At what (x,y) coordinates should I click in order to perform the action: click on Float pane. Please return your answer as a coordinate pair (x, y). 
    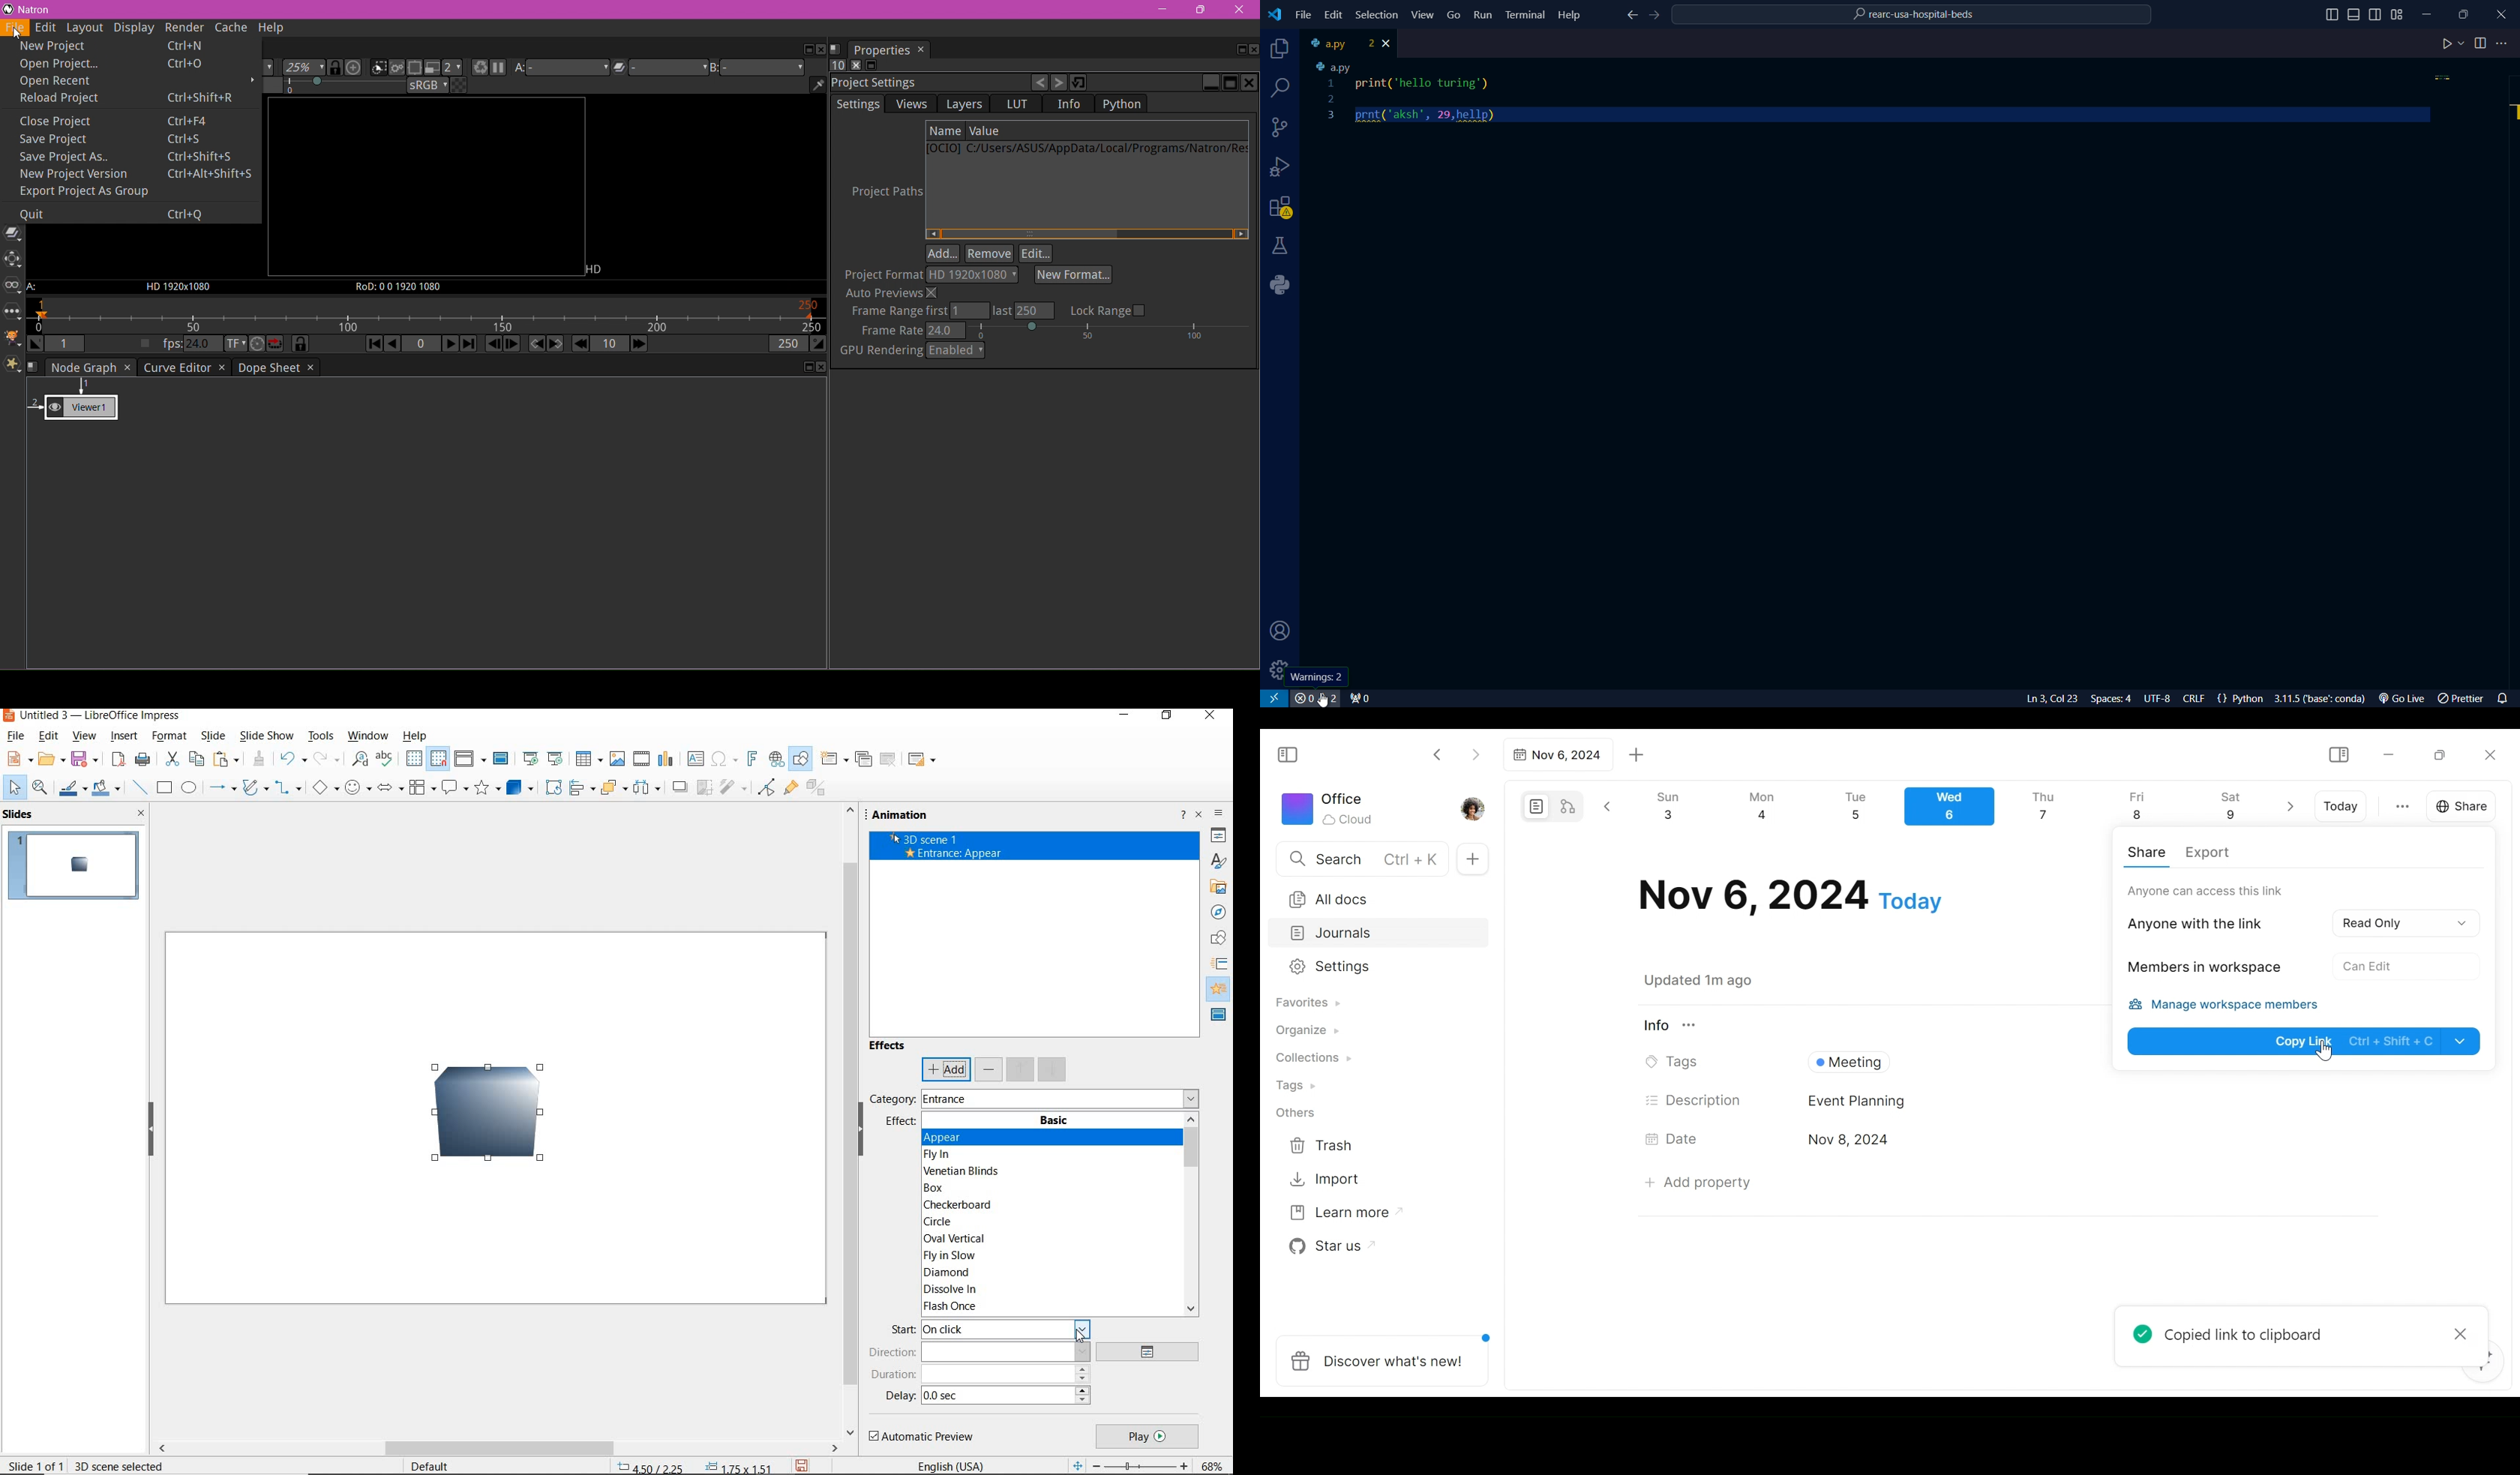
    Looking at the image, I should click on (804, 49).